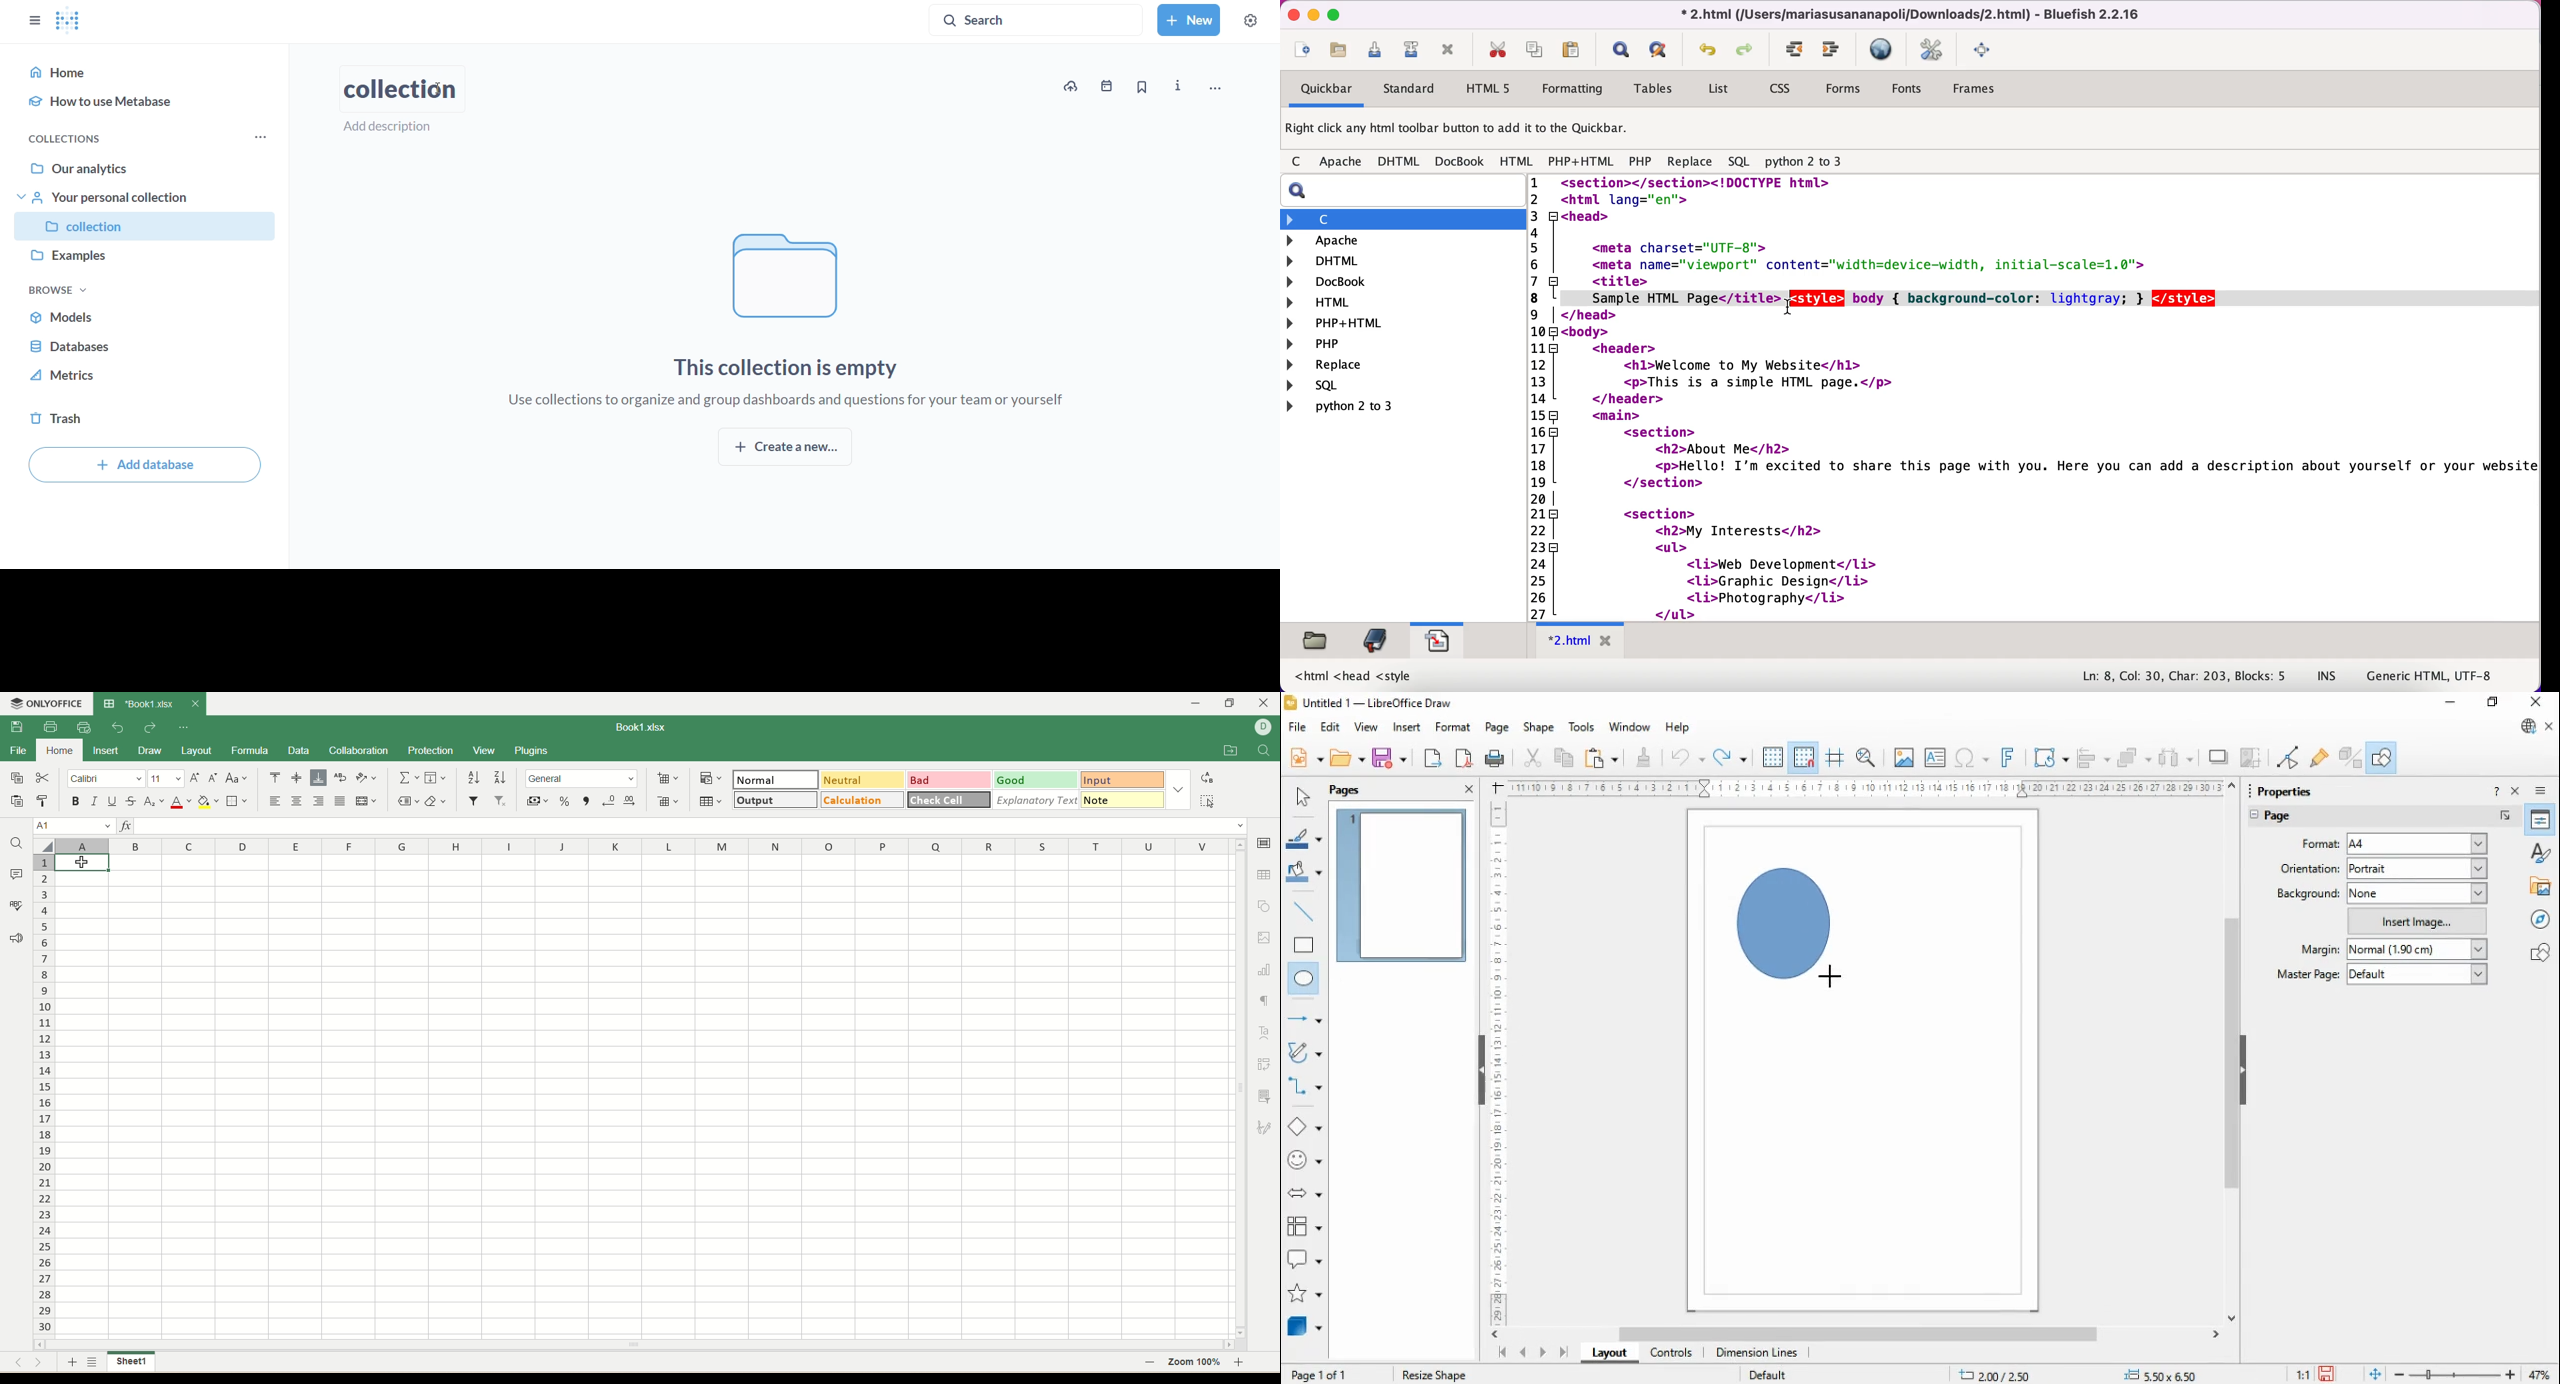 The width and height of the screenshot is (2576, 1400). Describe the element at coordinates (1678, 728) in the screenshot. I see `help` at that location.